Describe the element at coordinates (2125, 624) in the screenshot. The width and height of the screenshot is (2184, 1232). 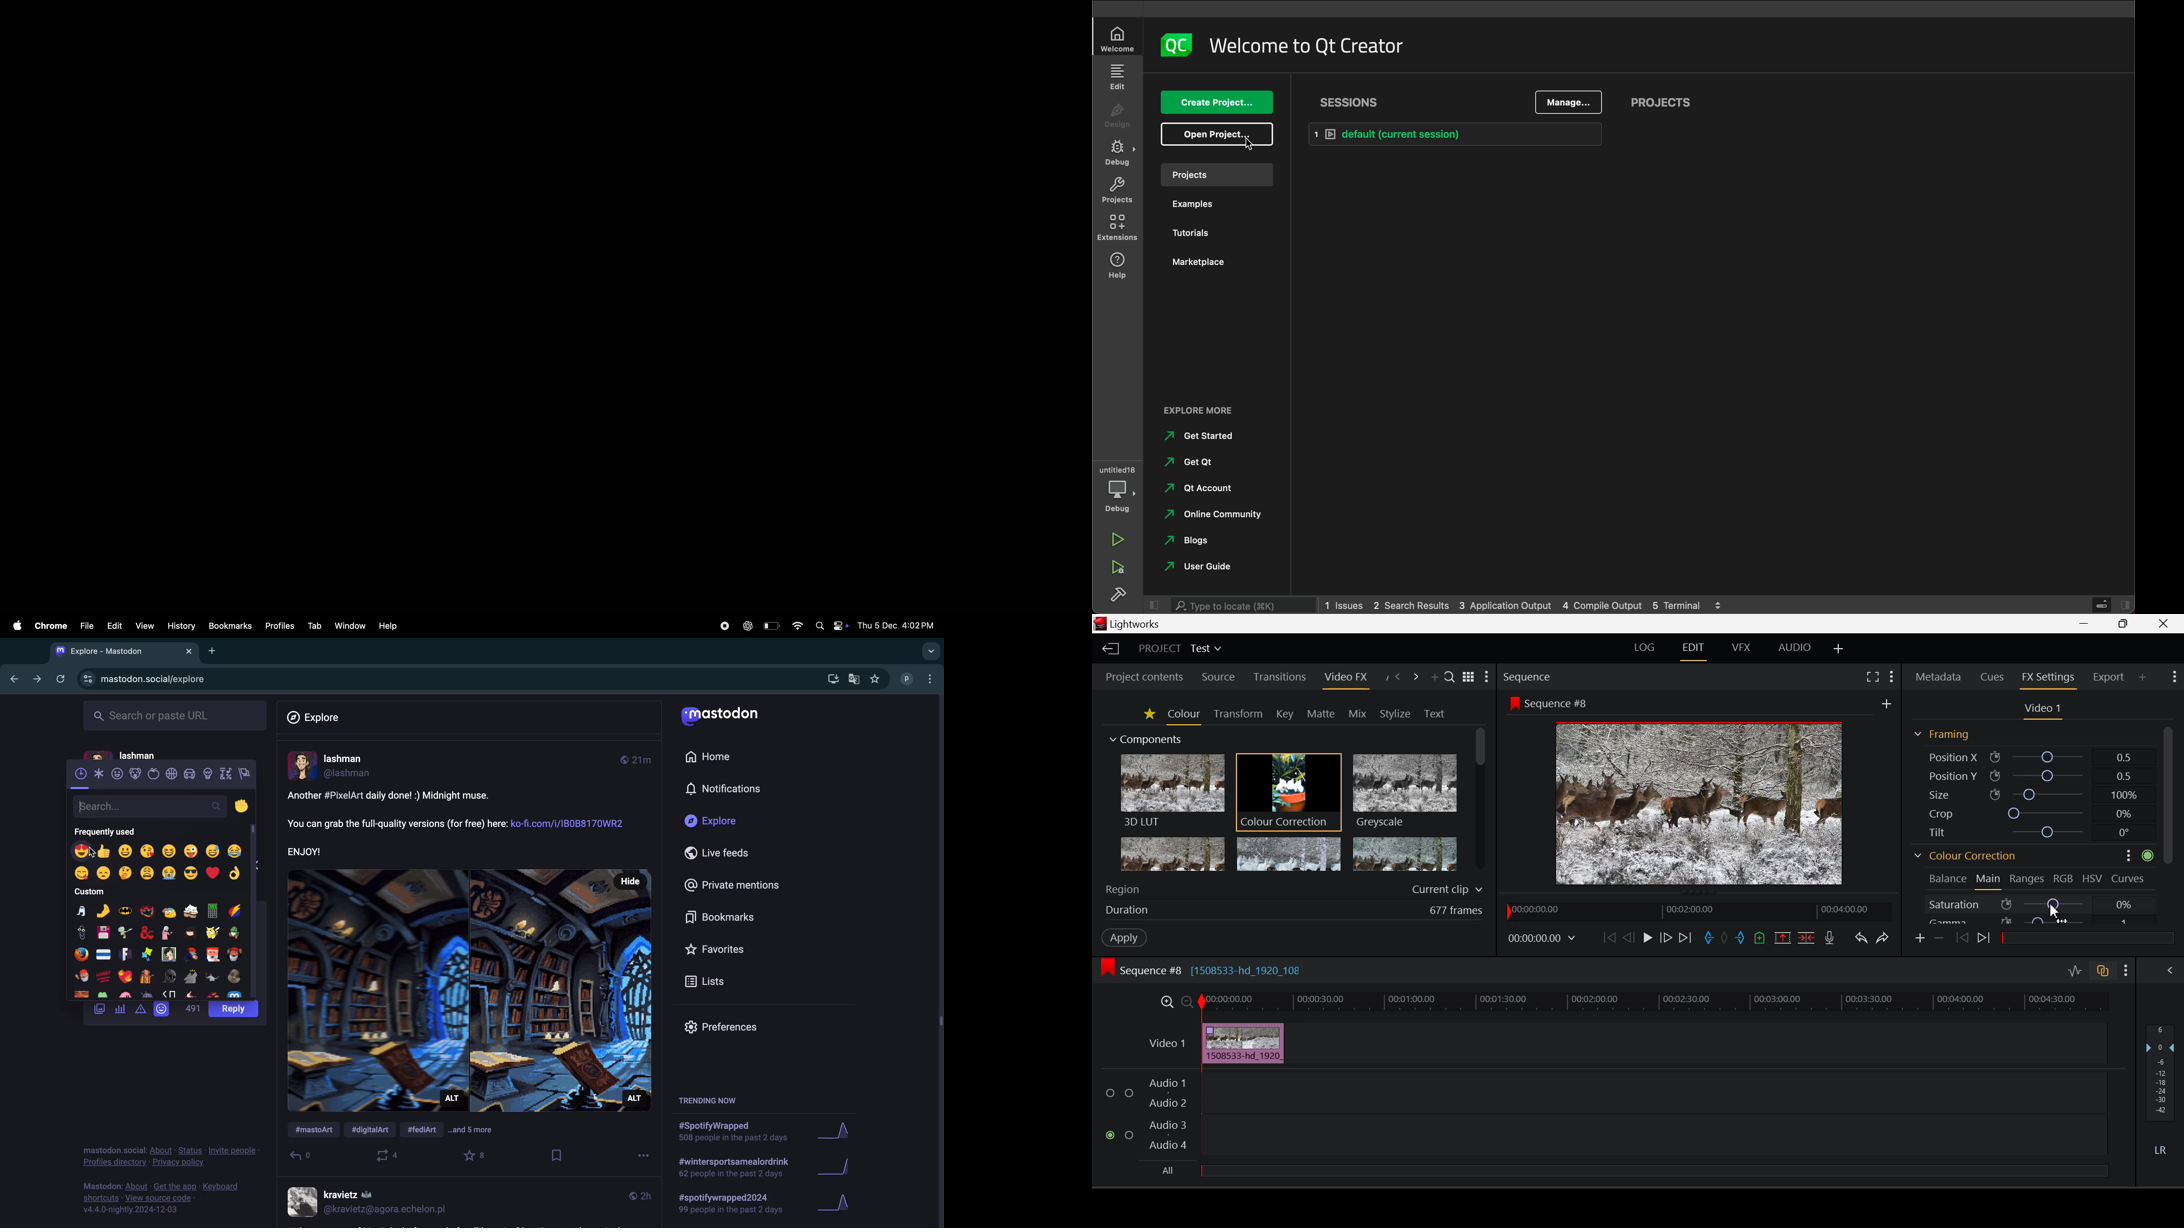
I see `Minimize` at that location.